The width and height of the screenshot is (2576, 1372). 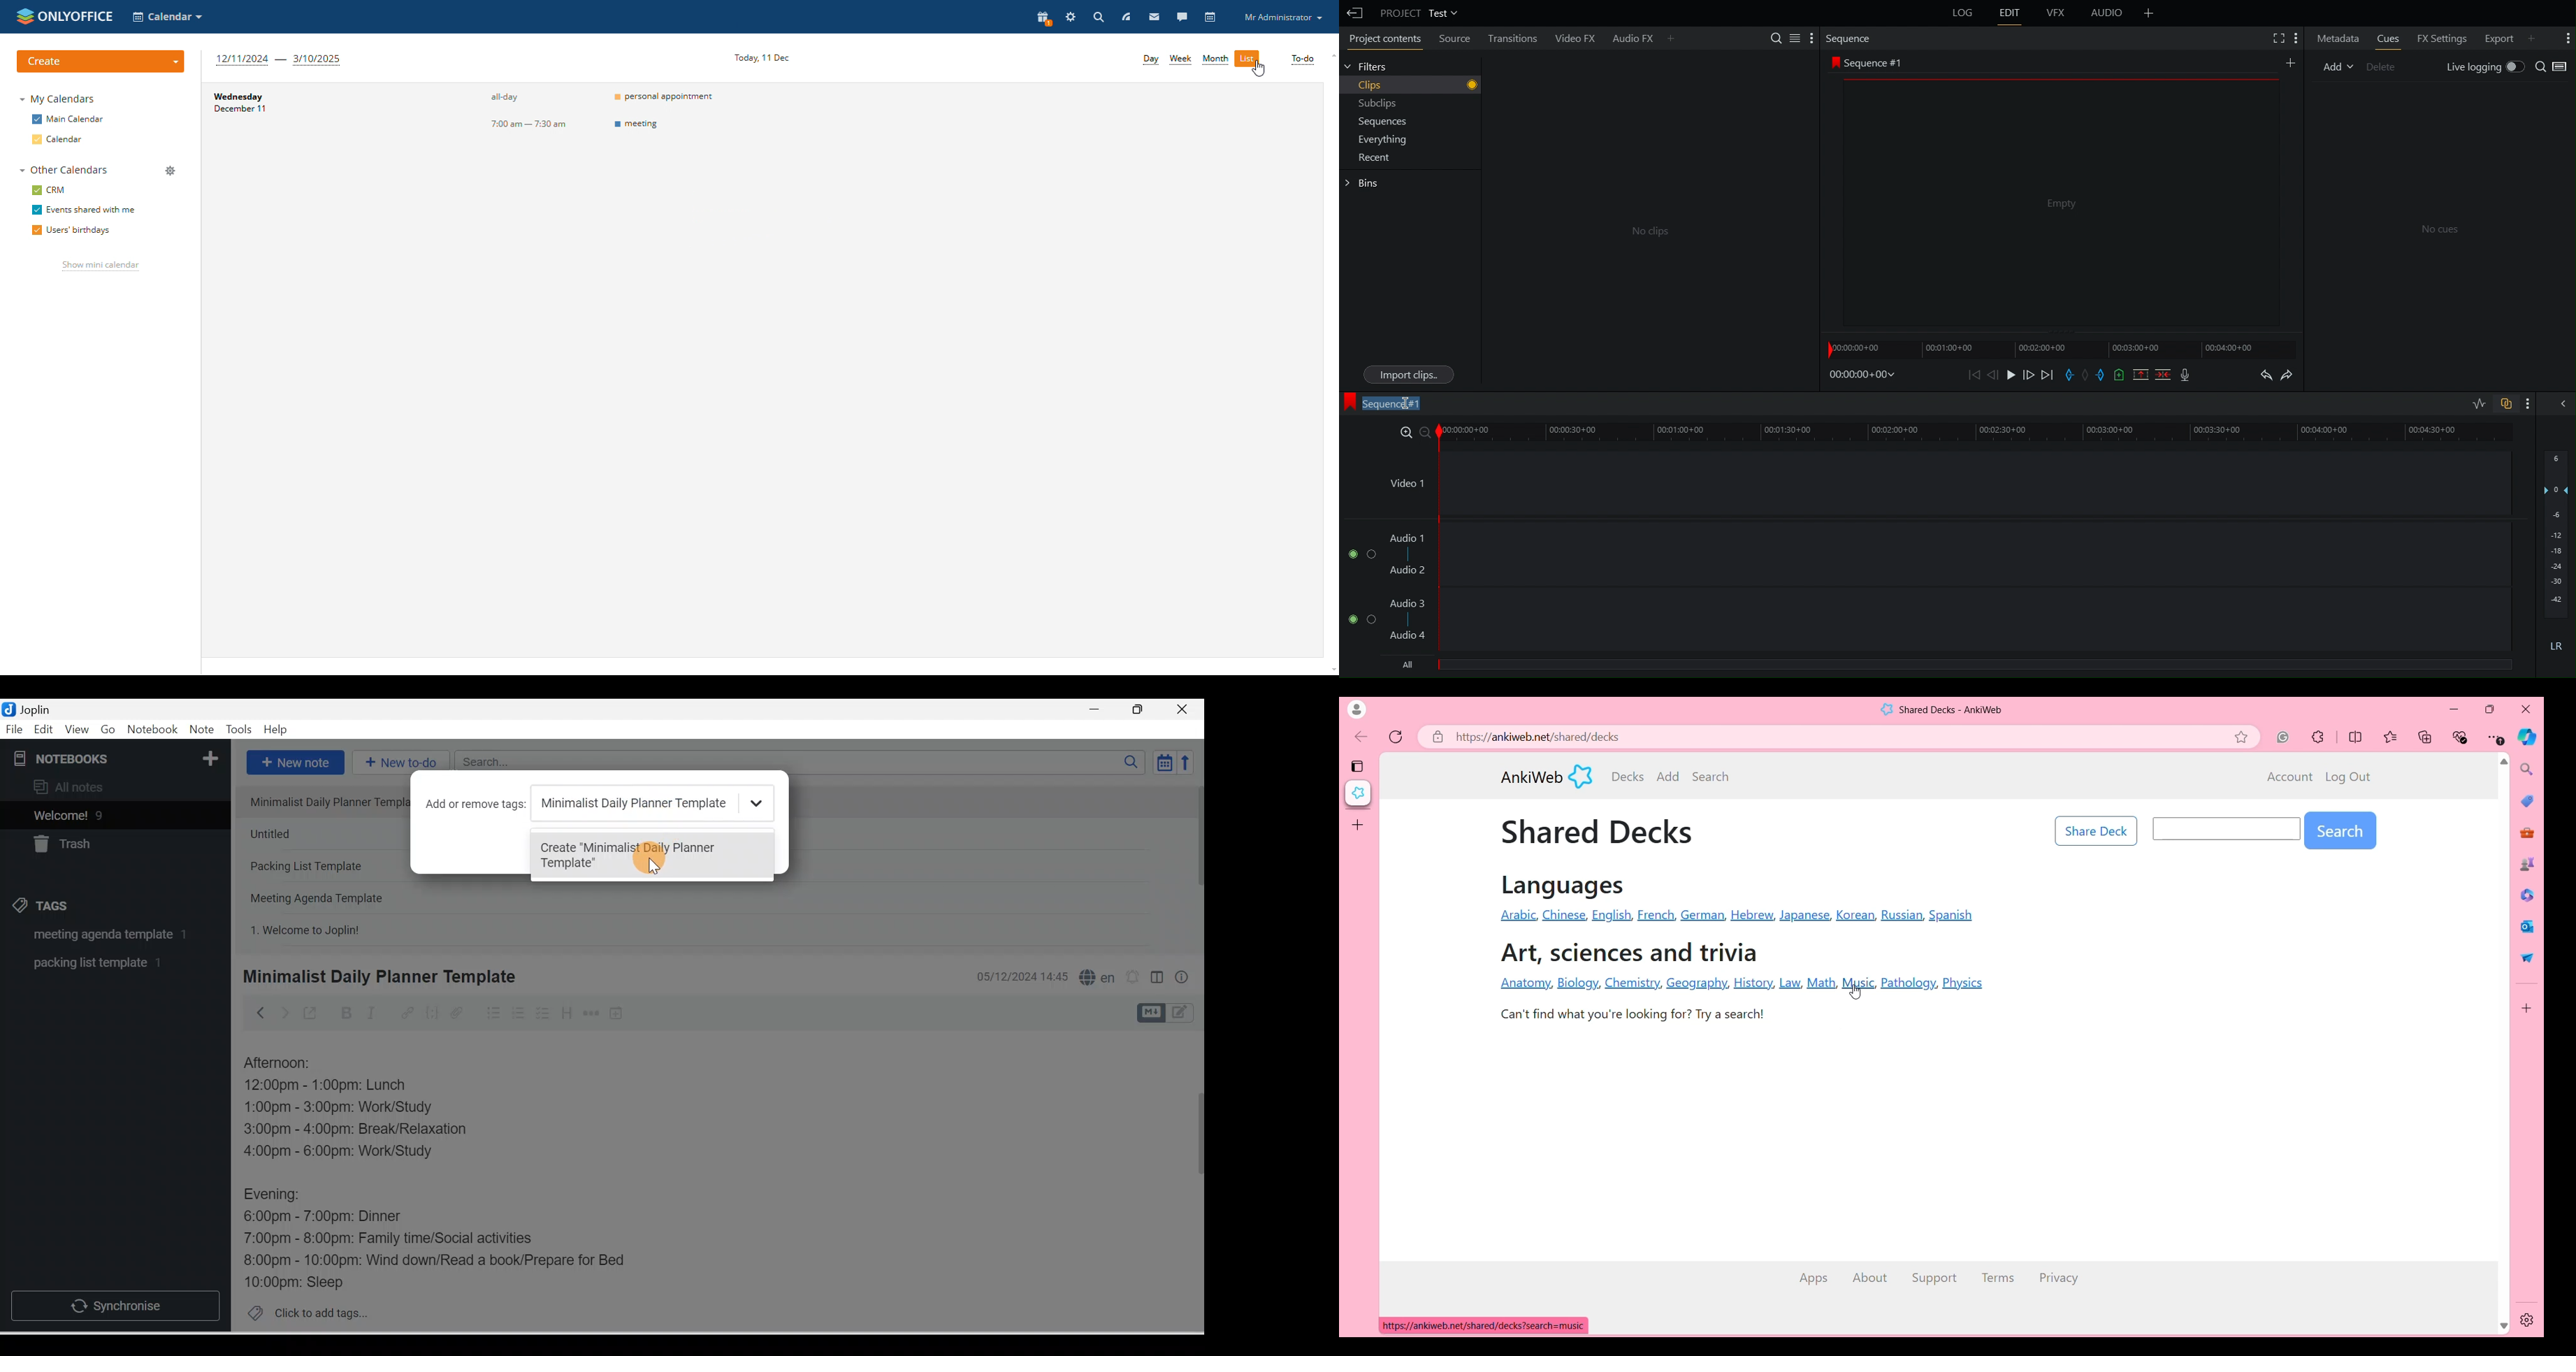 What do you see at coordinates (593, 1013) in the screenshot?
I see `Horizontal rule` at bounding box center [593, 1013].